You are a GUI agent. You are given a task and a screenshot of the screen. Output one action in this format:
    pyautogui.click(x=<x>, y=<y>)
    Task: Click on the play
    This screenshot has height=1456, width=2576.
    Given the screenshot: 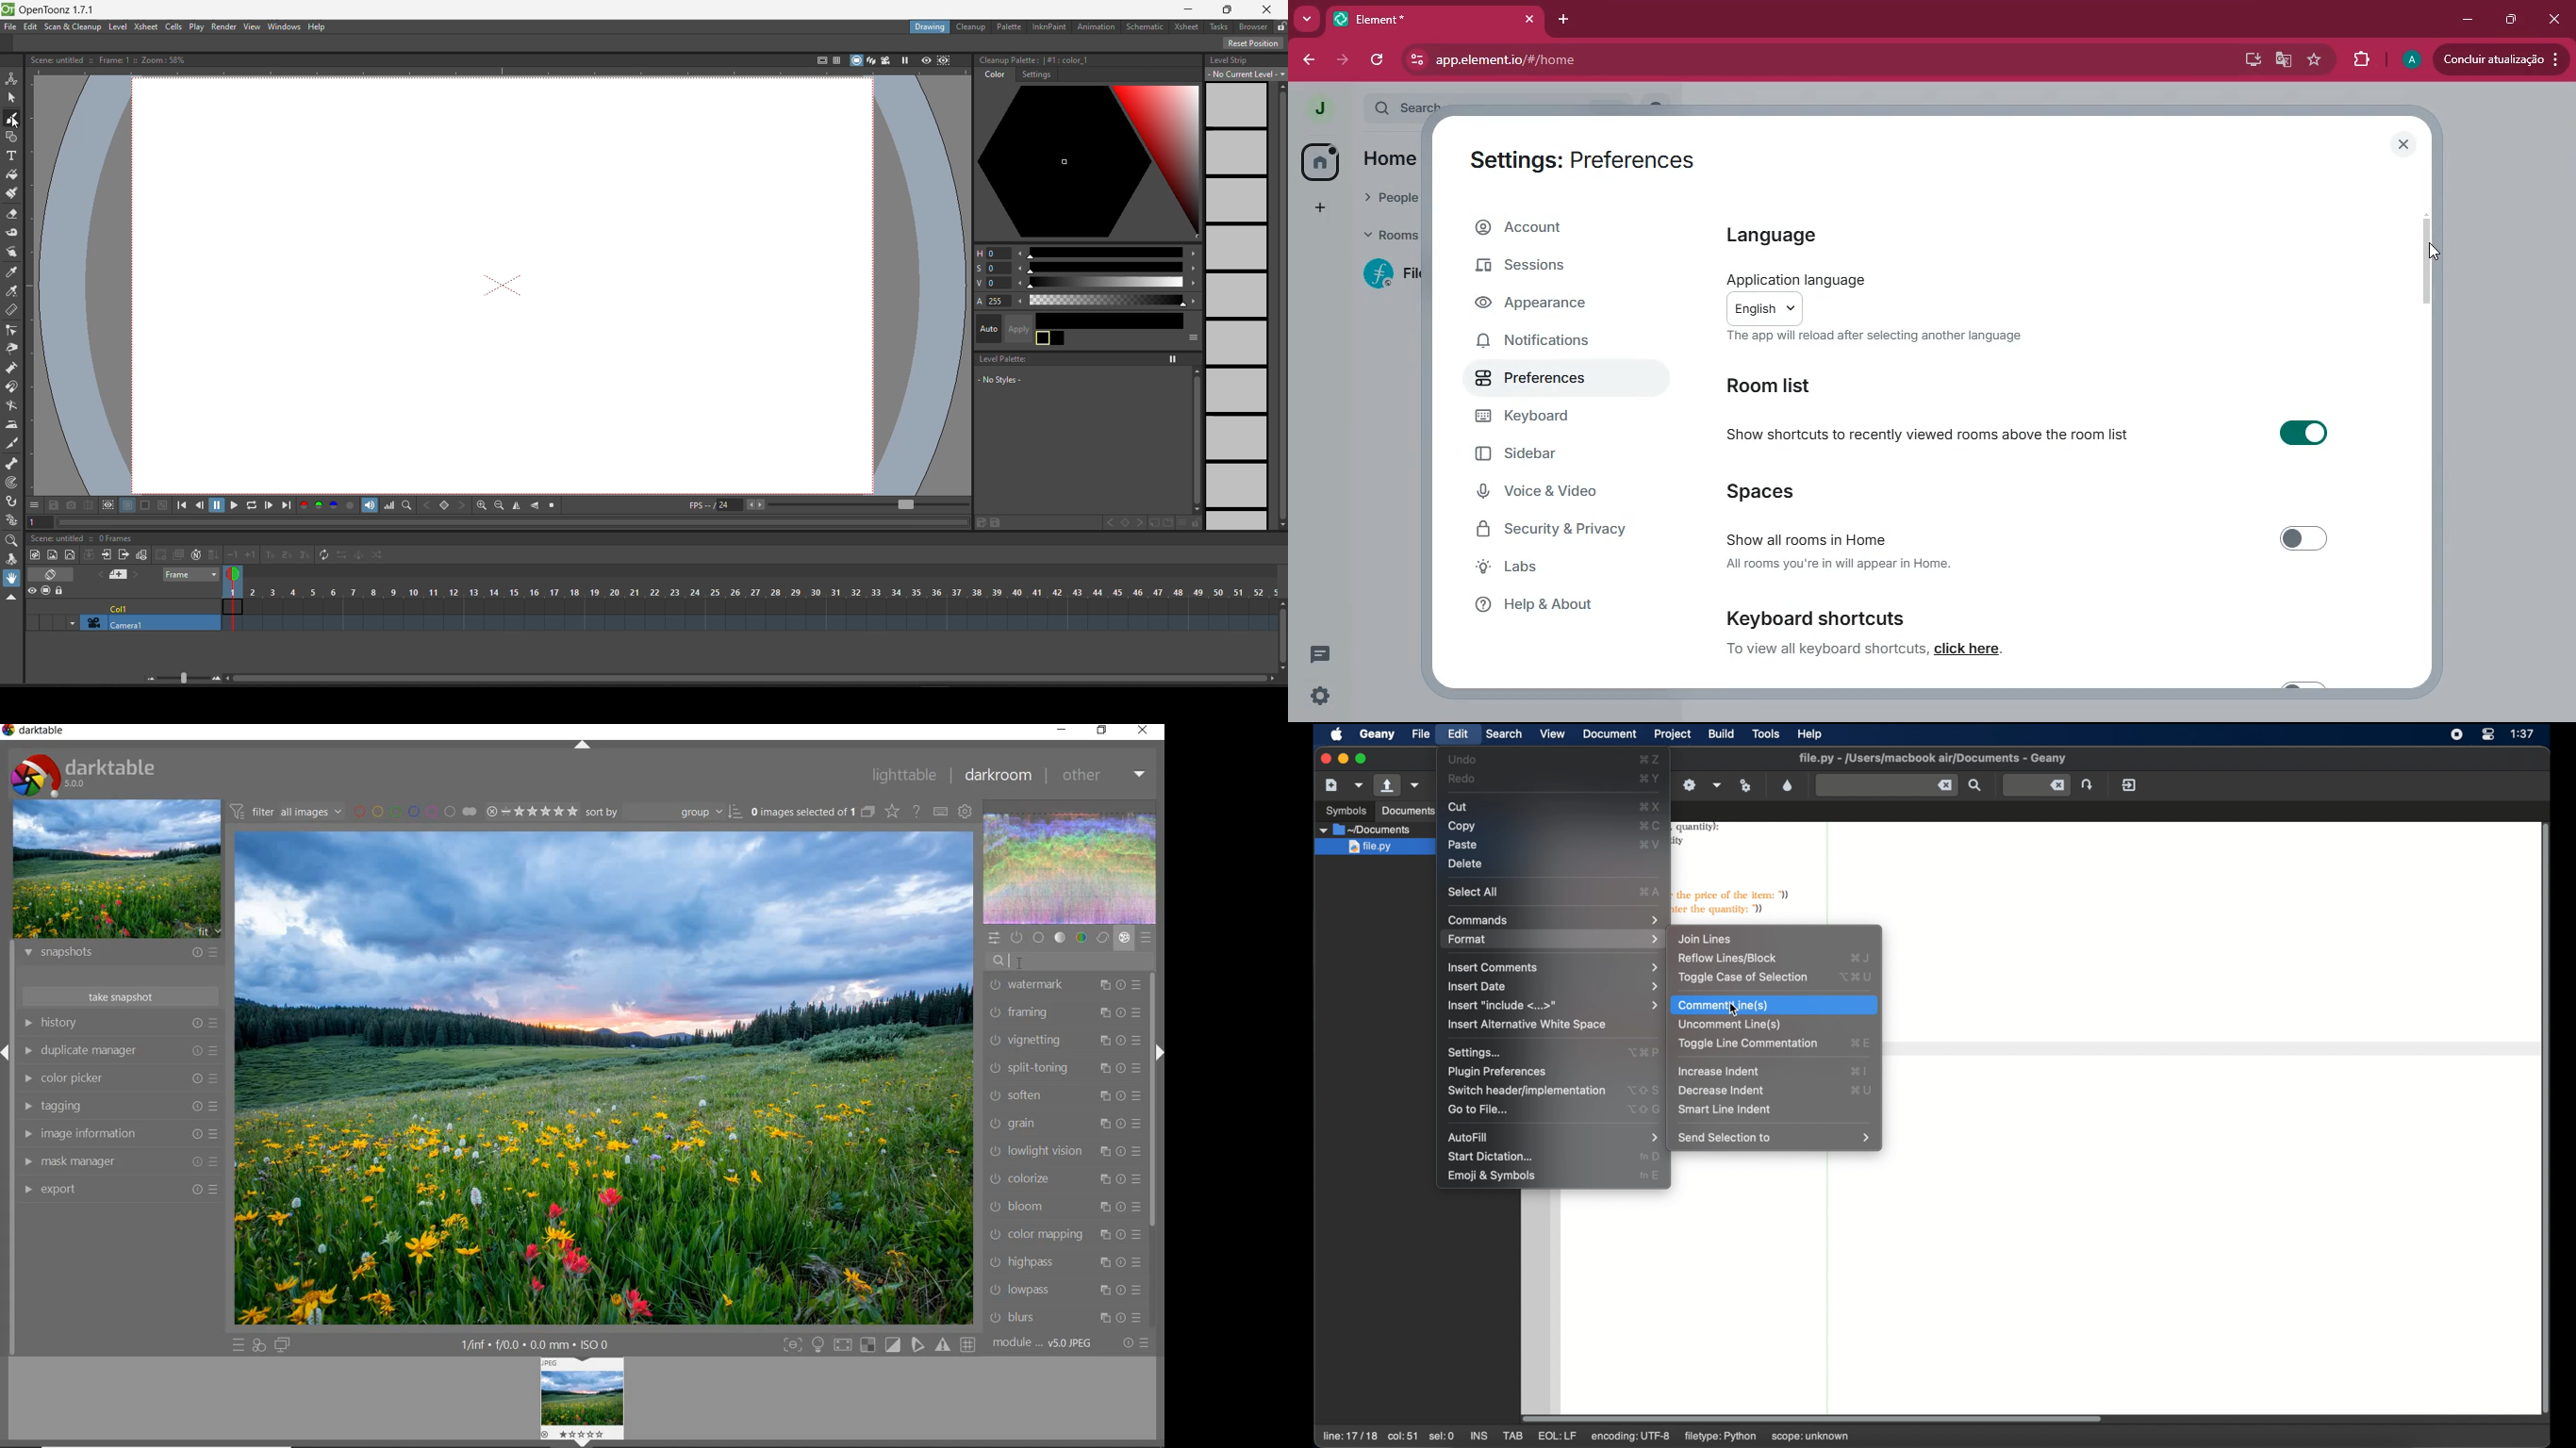 What is the action you would take?
    pyautogui.click(x=235, y=504)
    